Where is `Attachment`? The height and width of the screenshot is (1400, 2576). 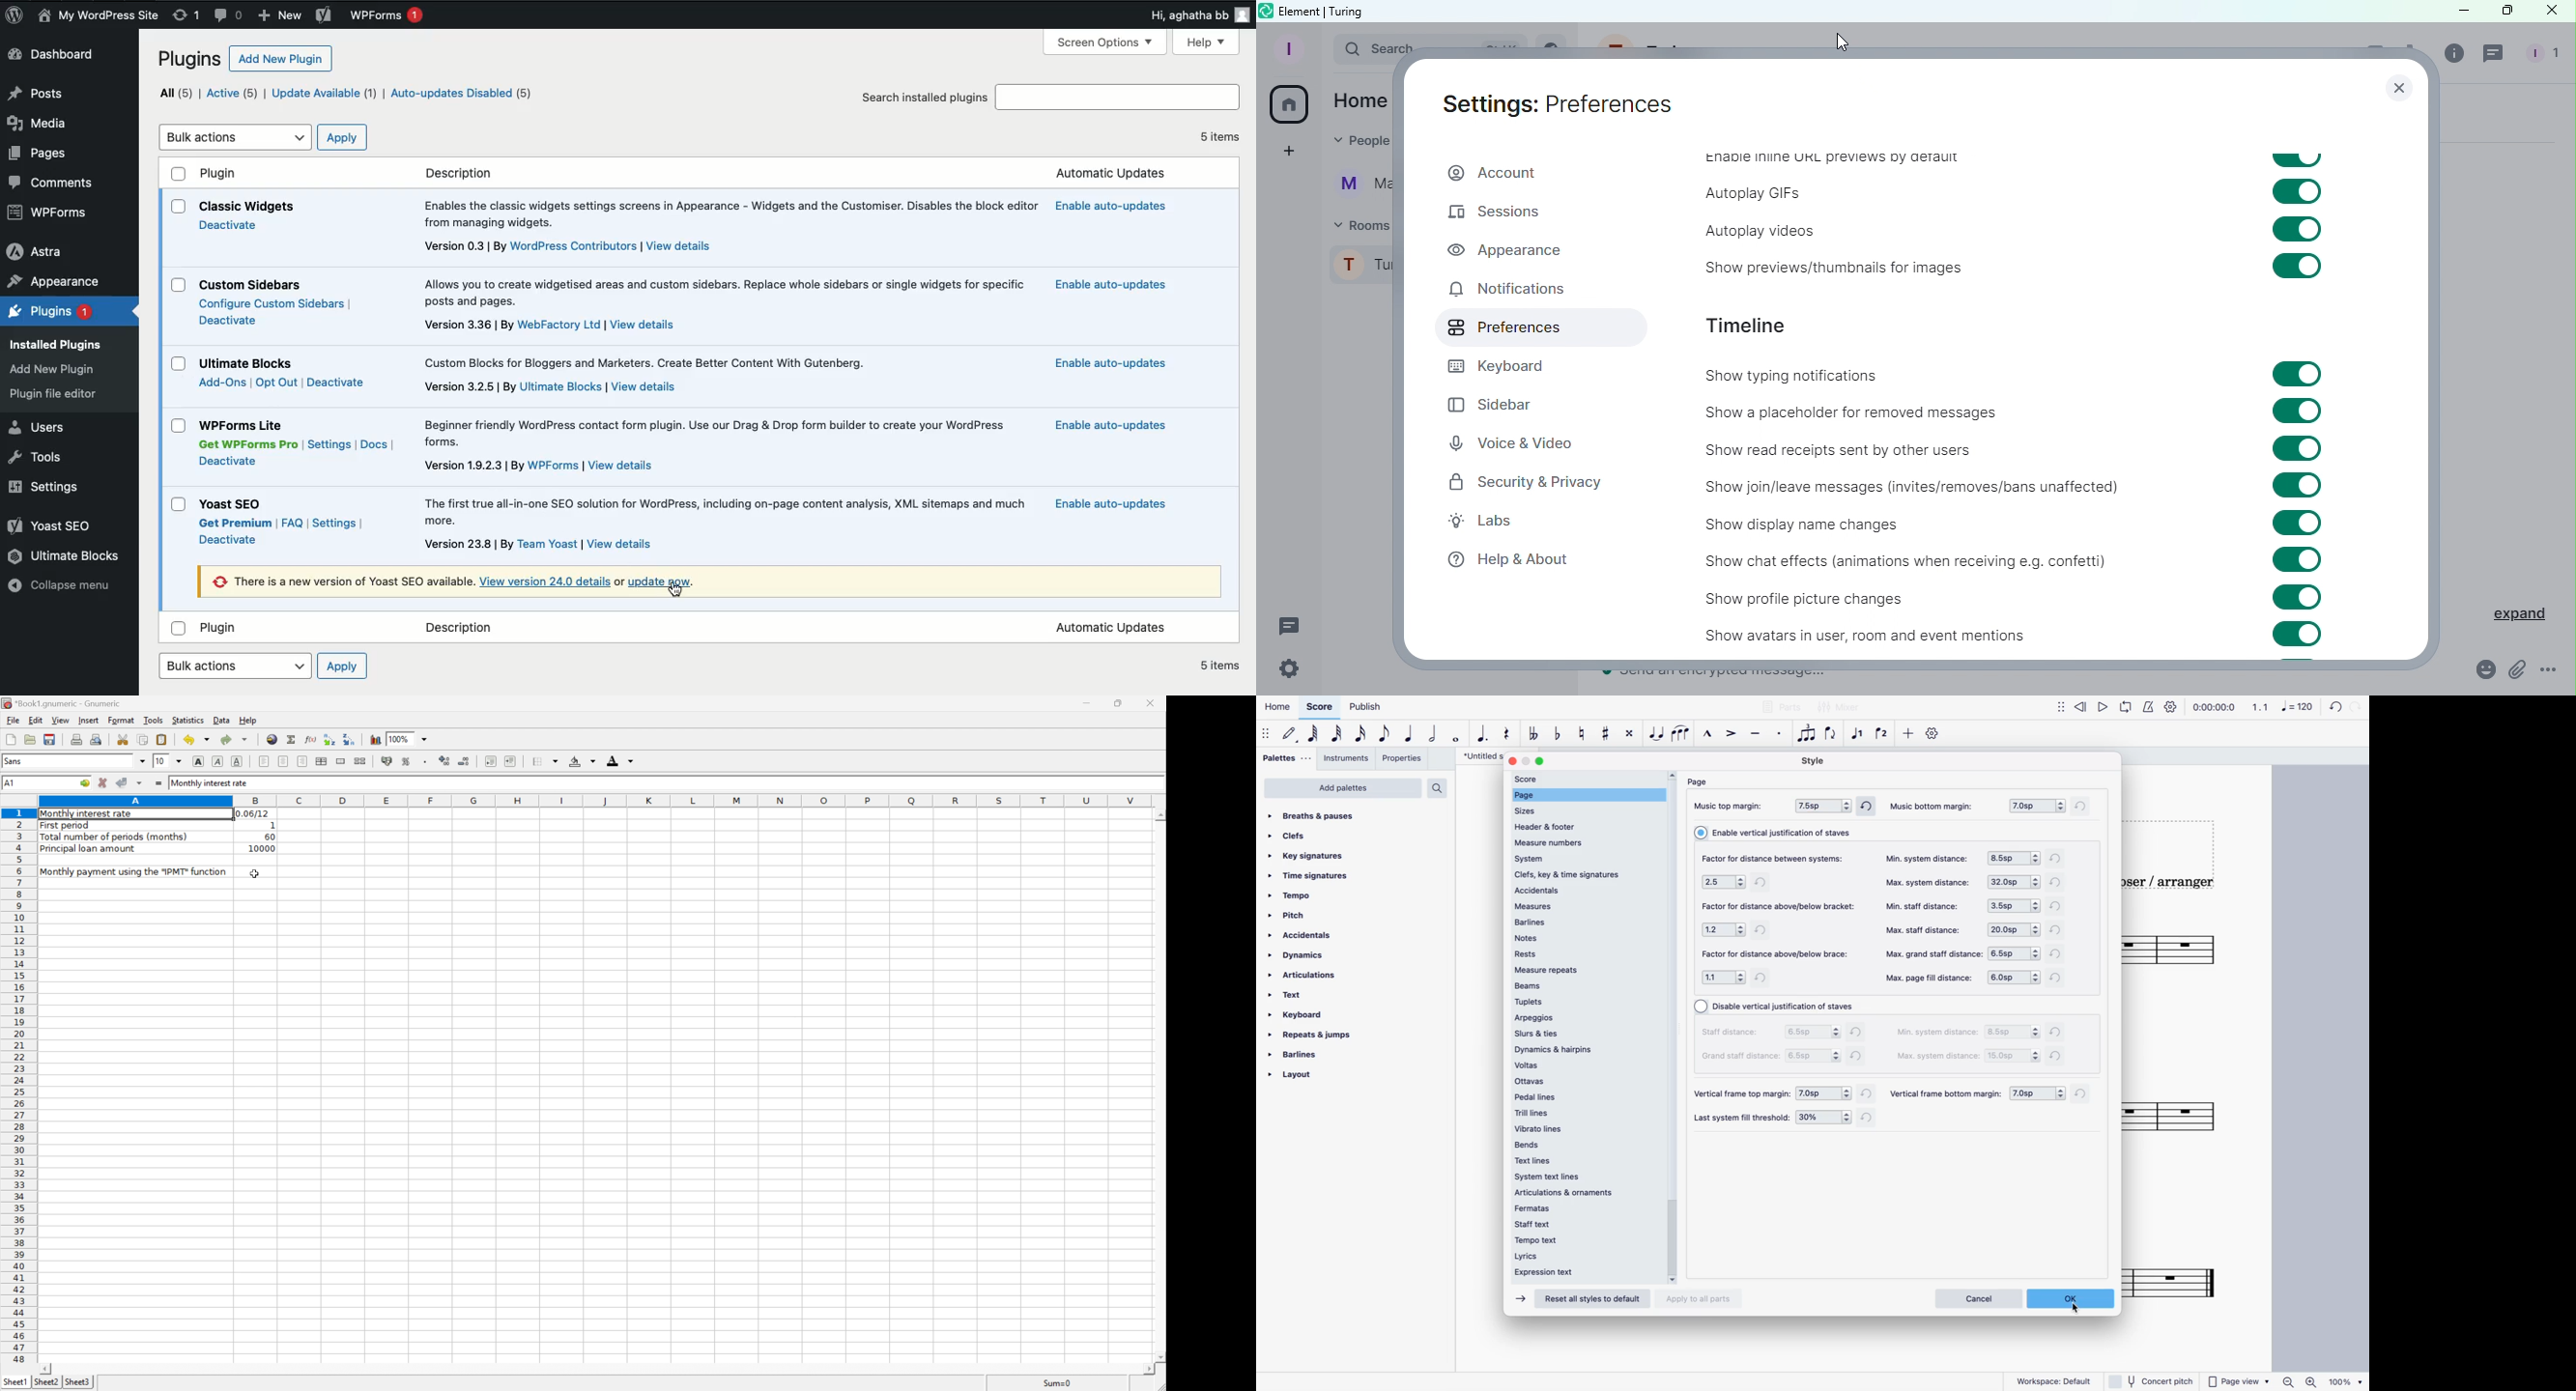
Attachment is located at coordinates (2517, 671).